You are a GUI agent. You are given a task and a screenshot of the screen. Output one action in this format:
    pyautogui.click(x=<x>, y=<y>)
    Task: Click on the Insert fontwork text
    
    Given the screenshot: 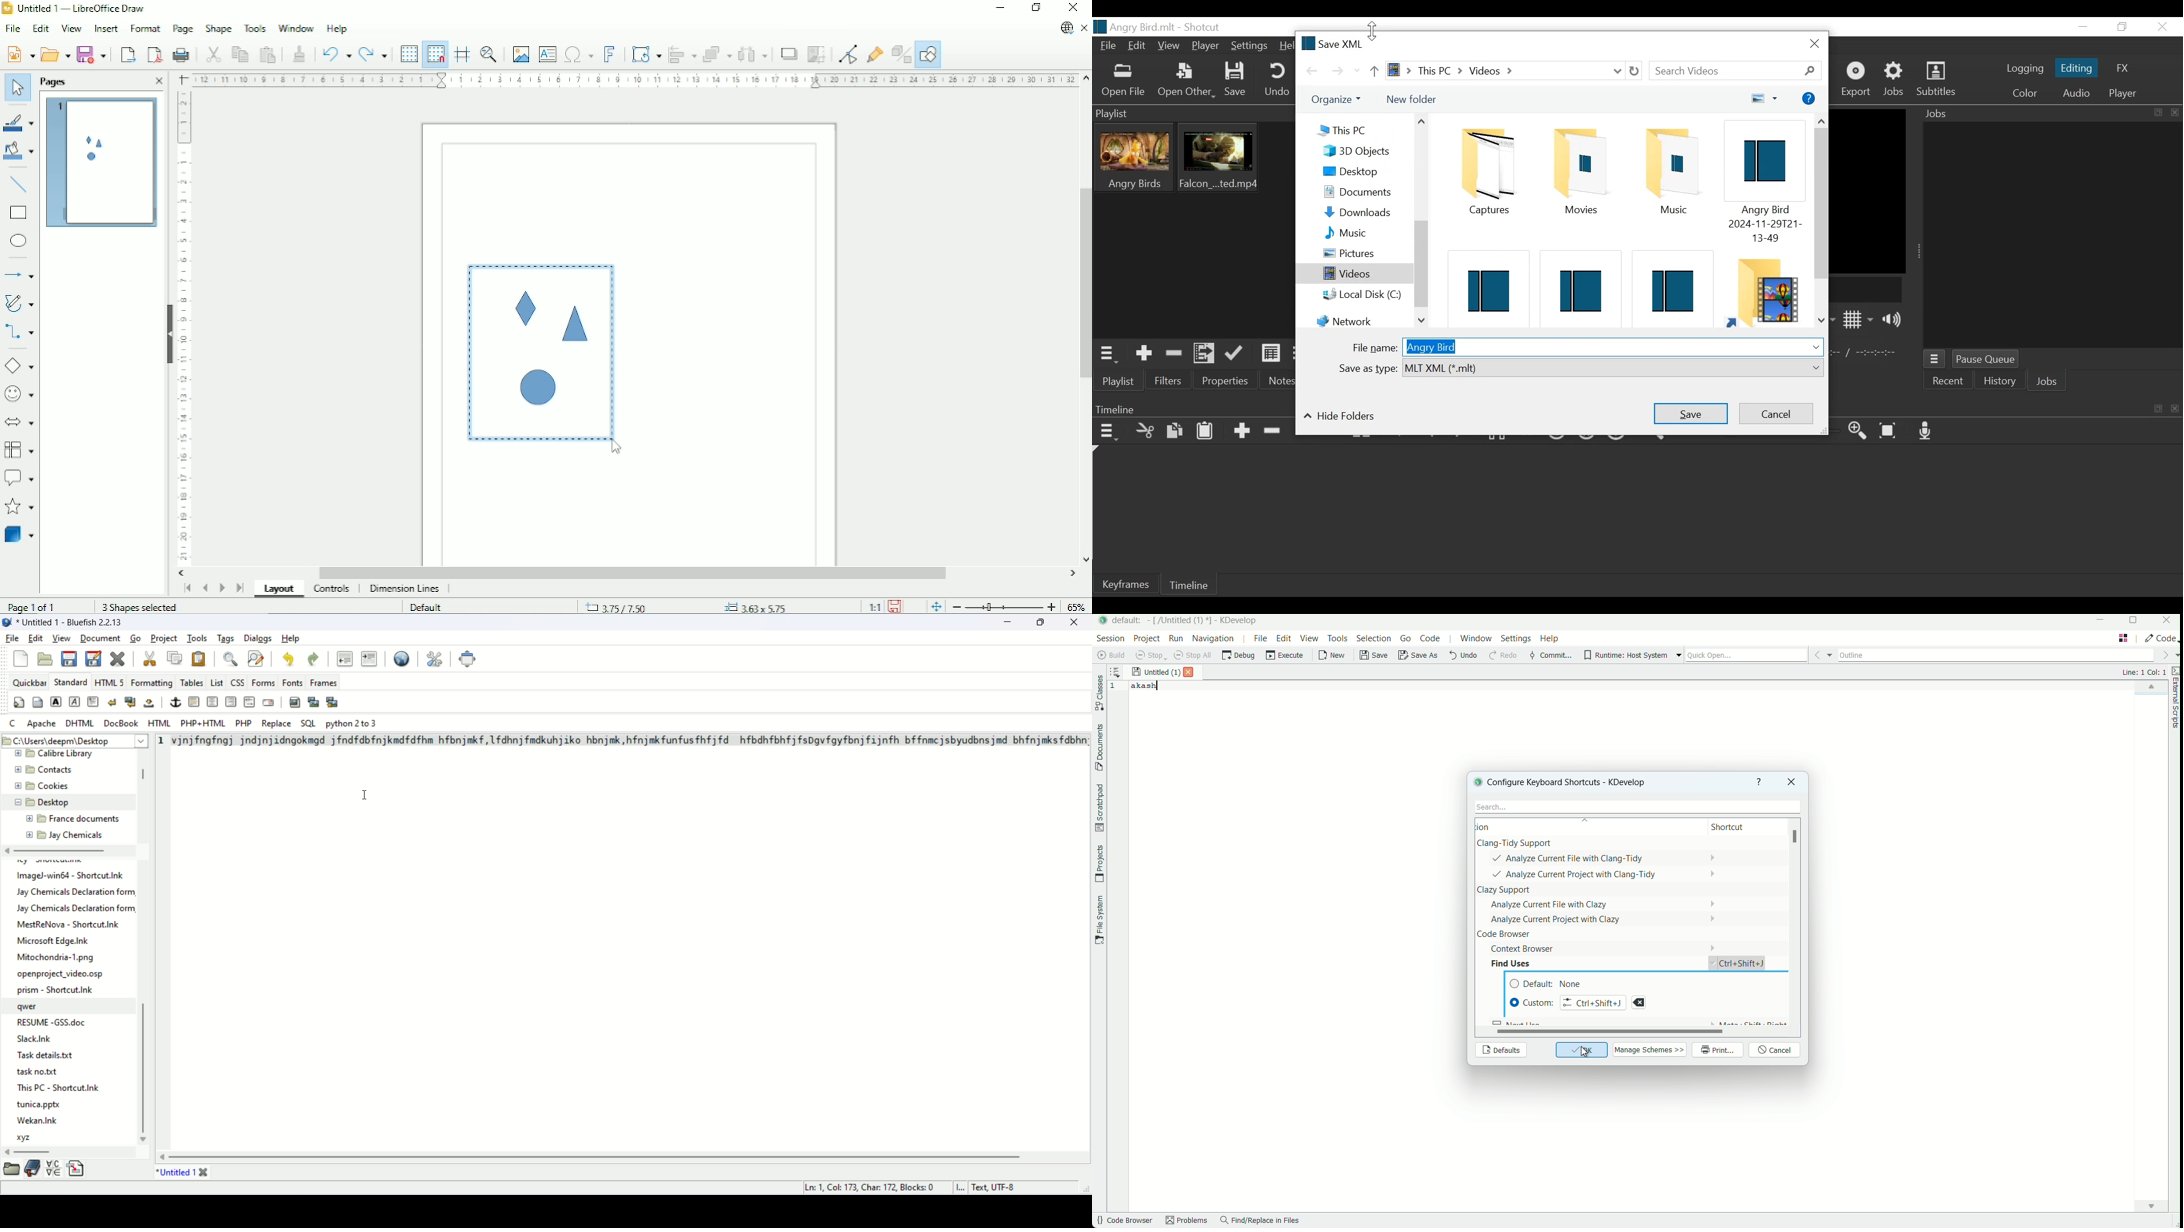 What is the action you would take?
    pyautogui.click(x=609, y=54)
    